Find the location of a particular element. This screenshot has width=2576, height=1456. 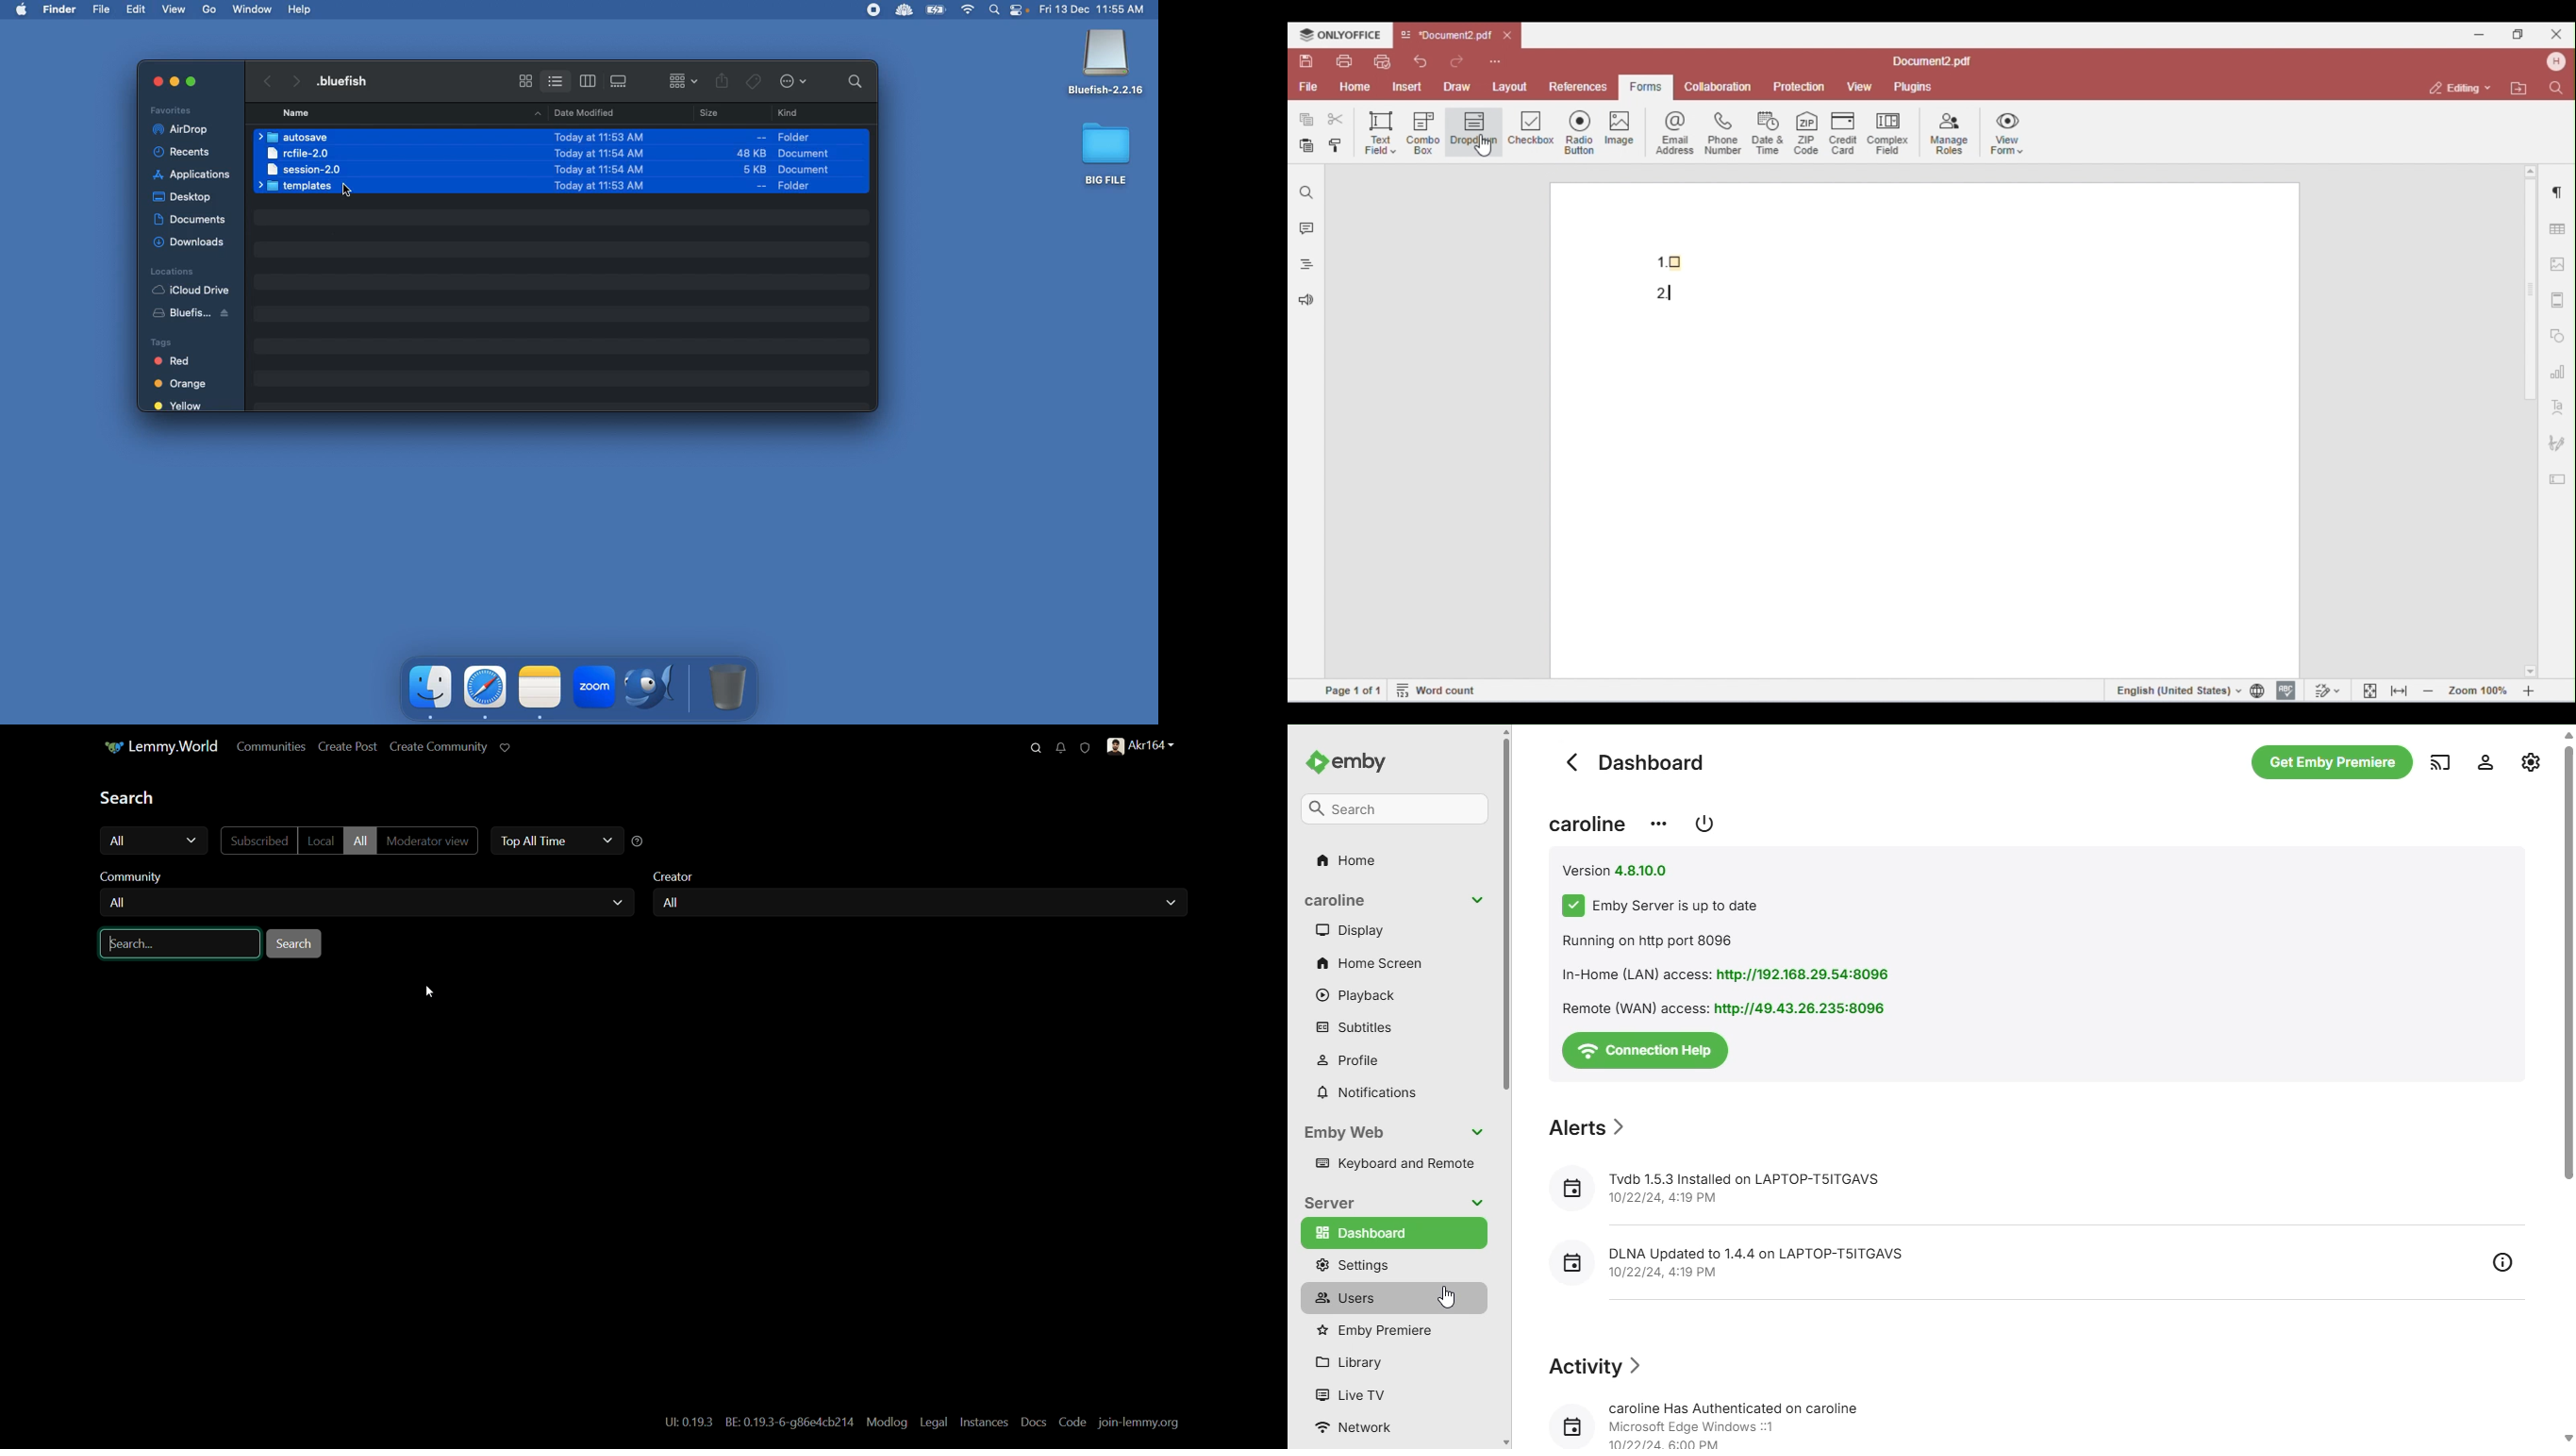

dropdown is located at coordinates (606, 840).